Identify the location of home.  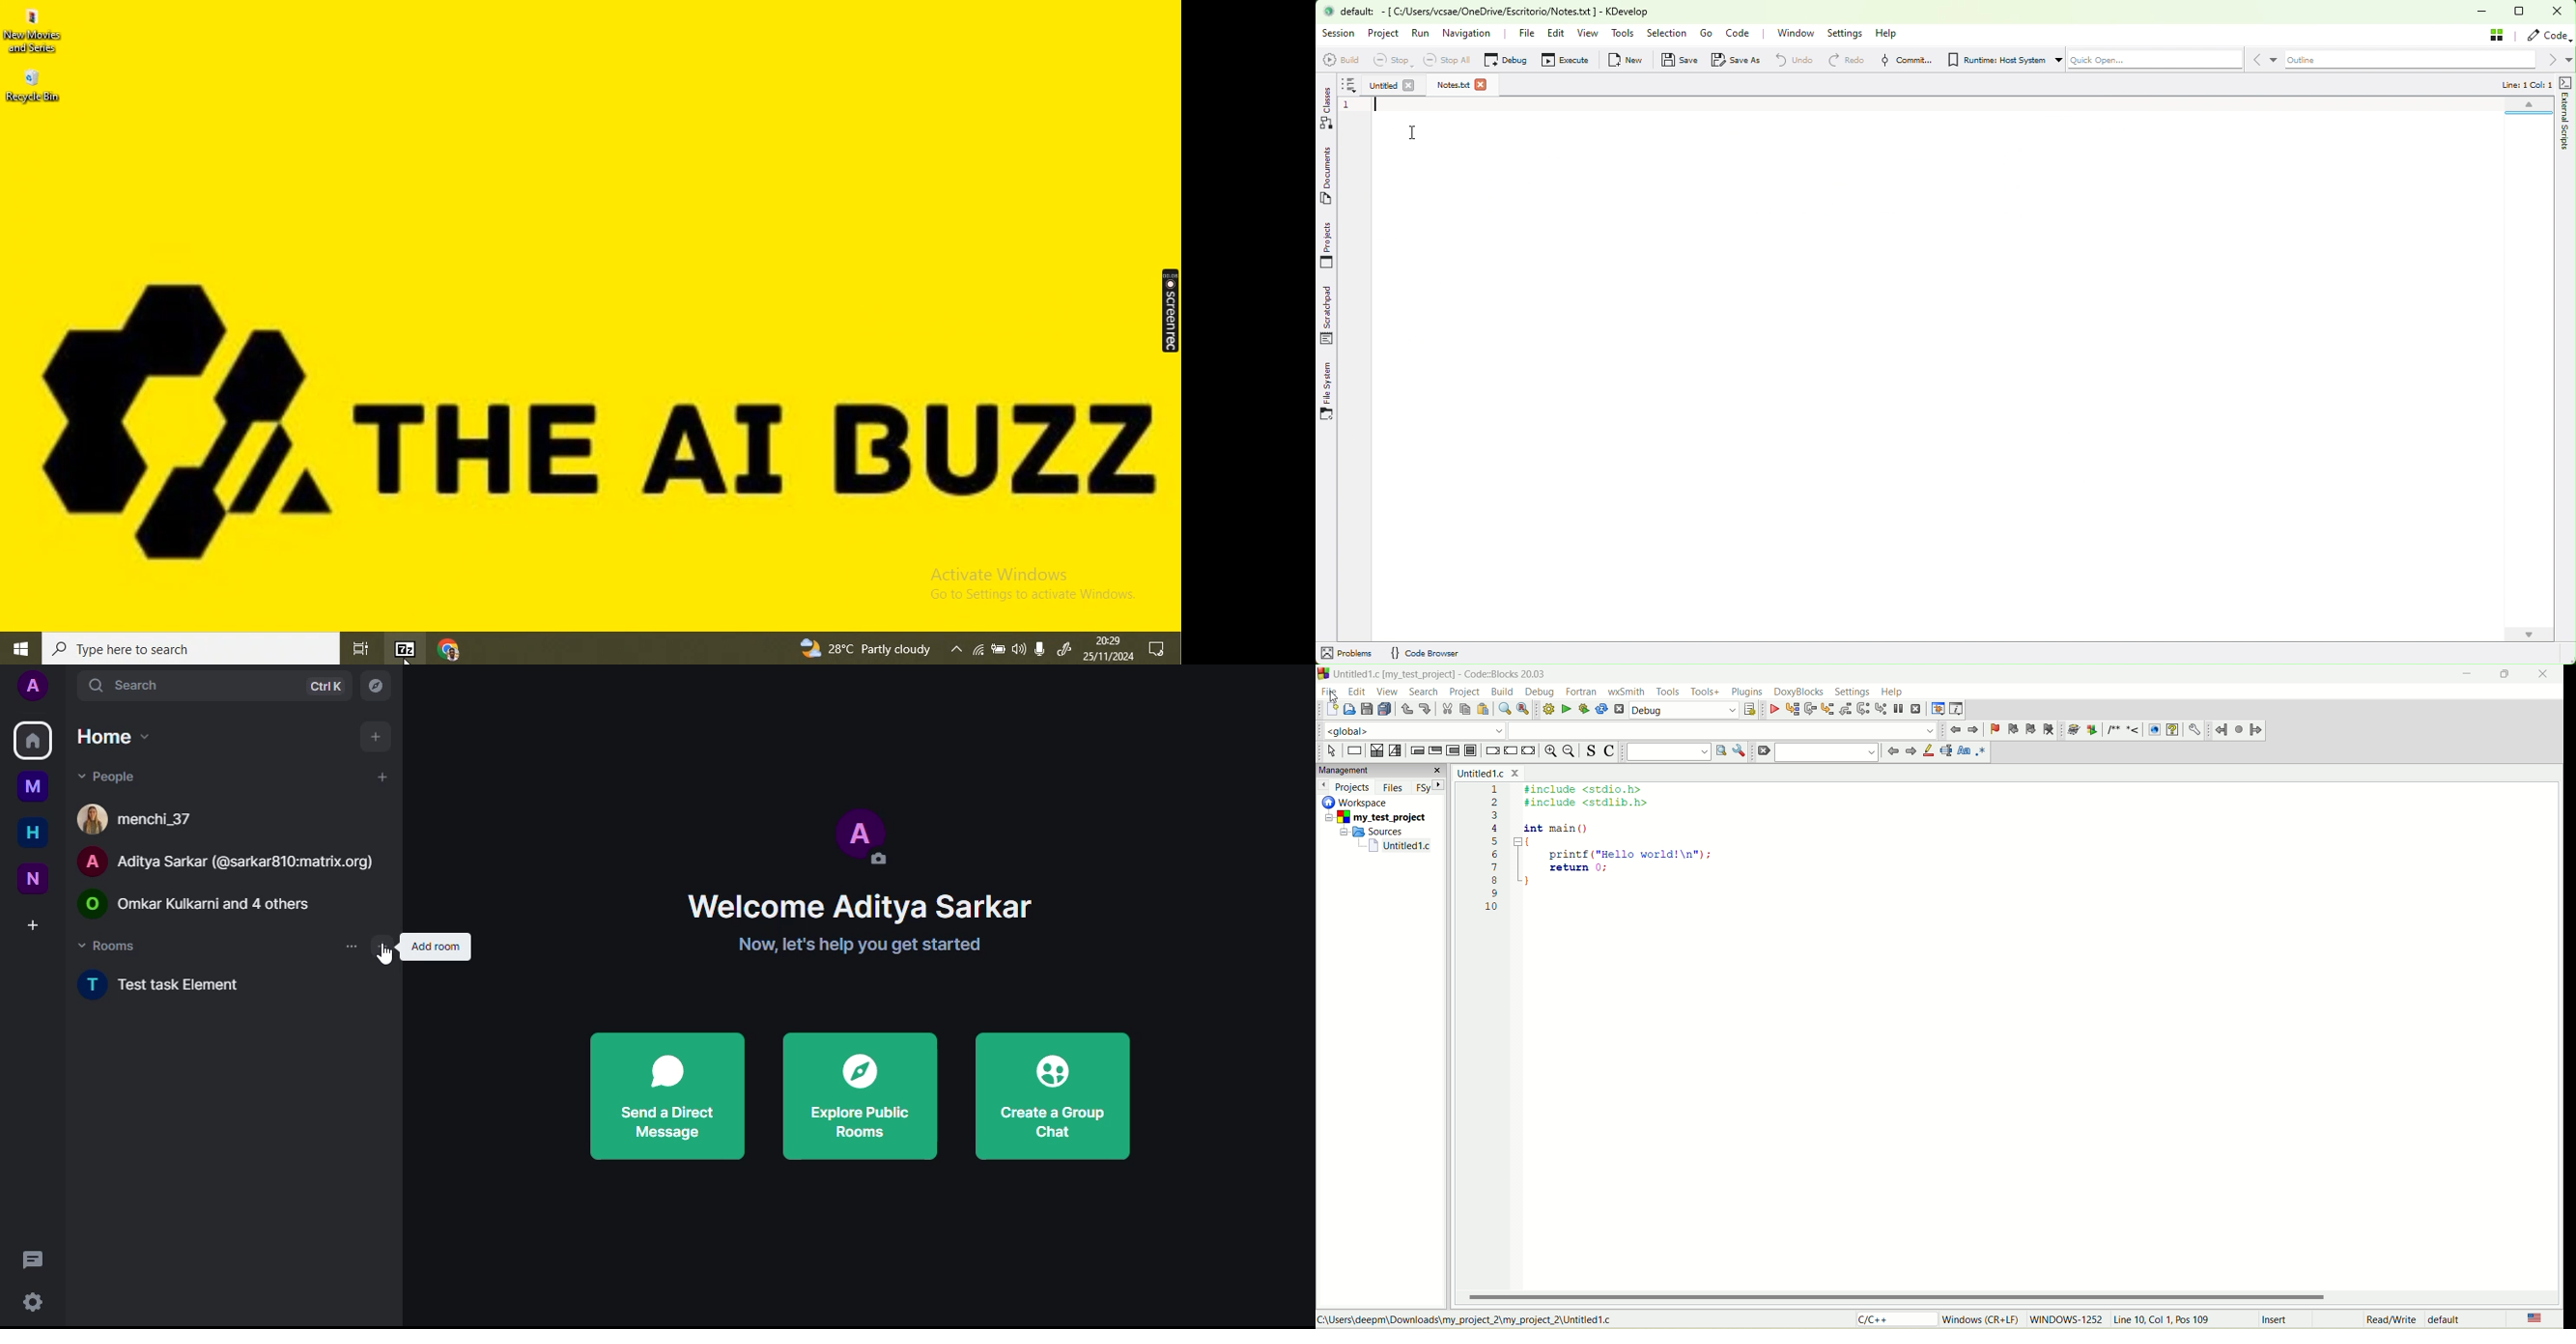
(27, 833).